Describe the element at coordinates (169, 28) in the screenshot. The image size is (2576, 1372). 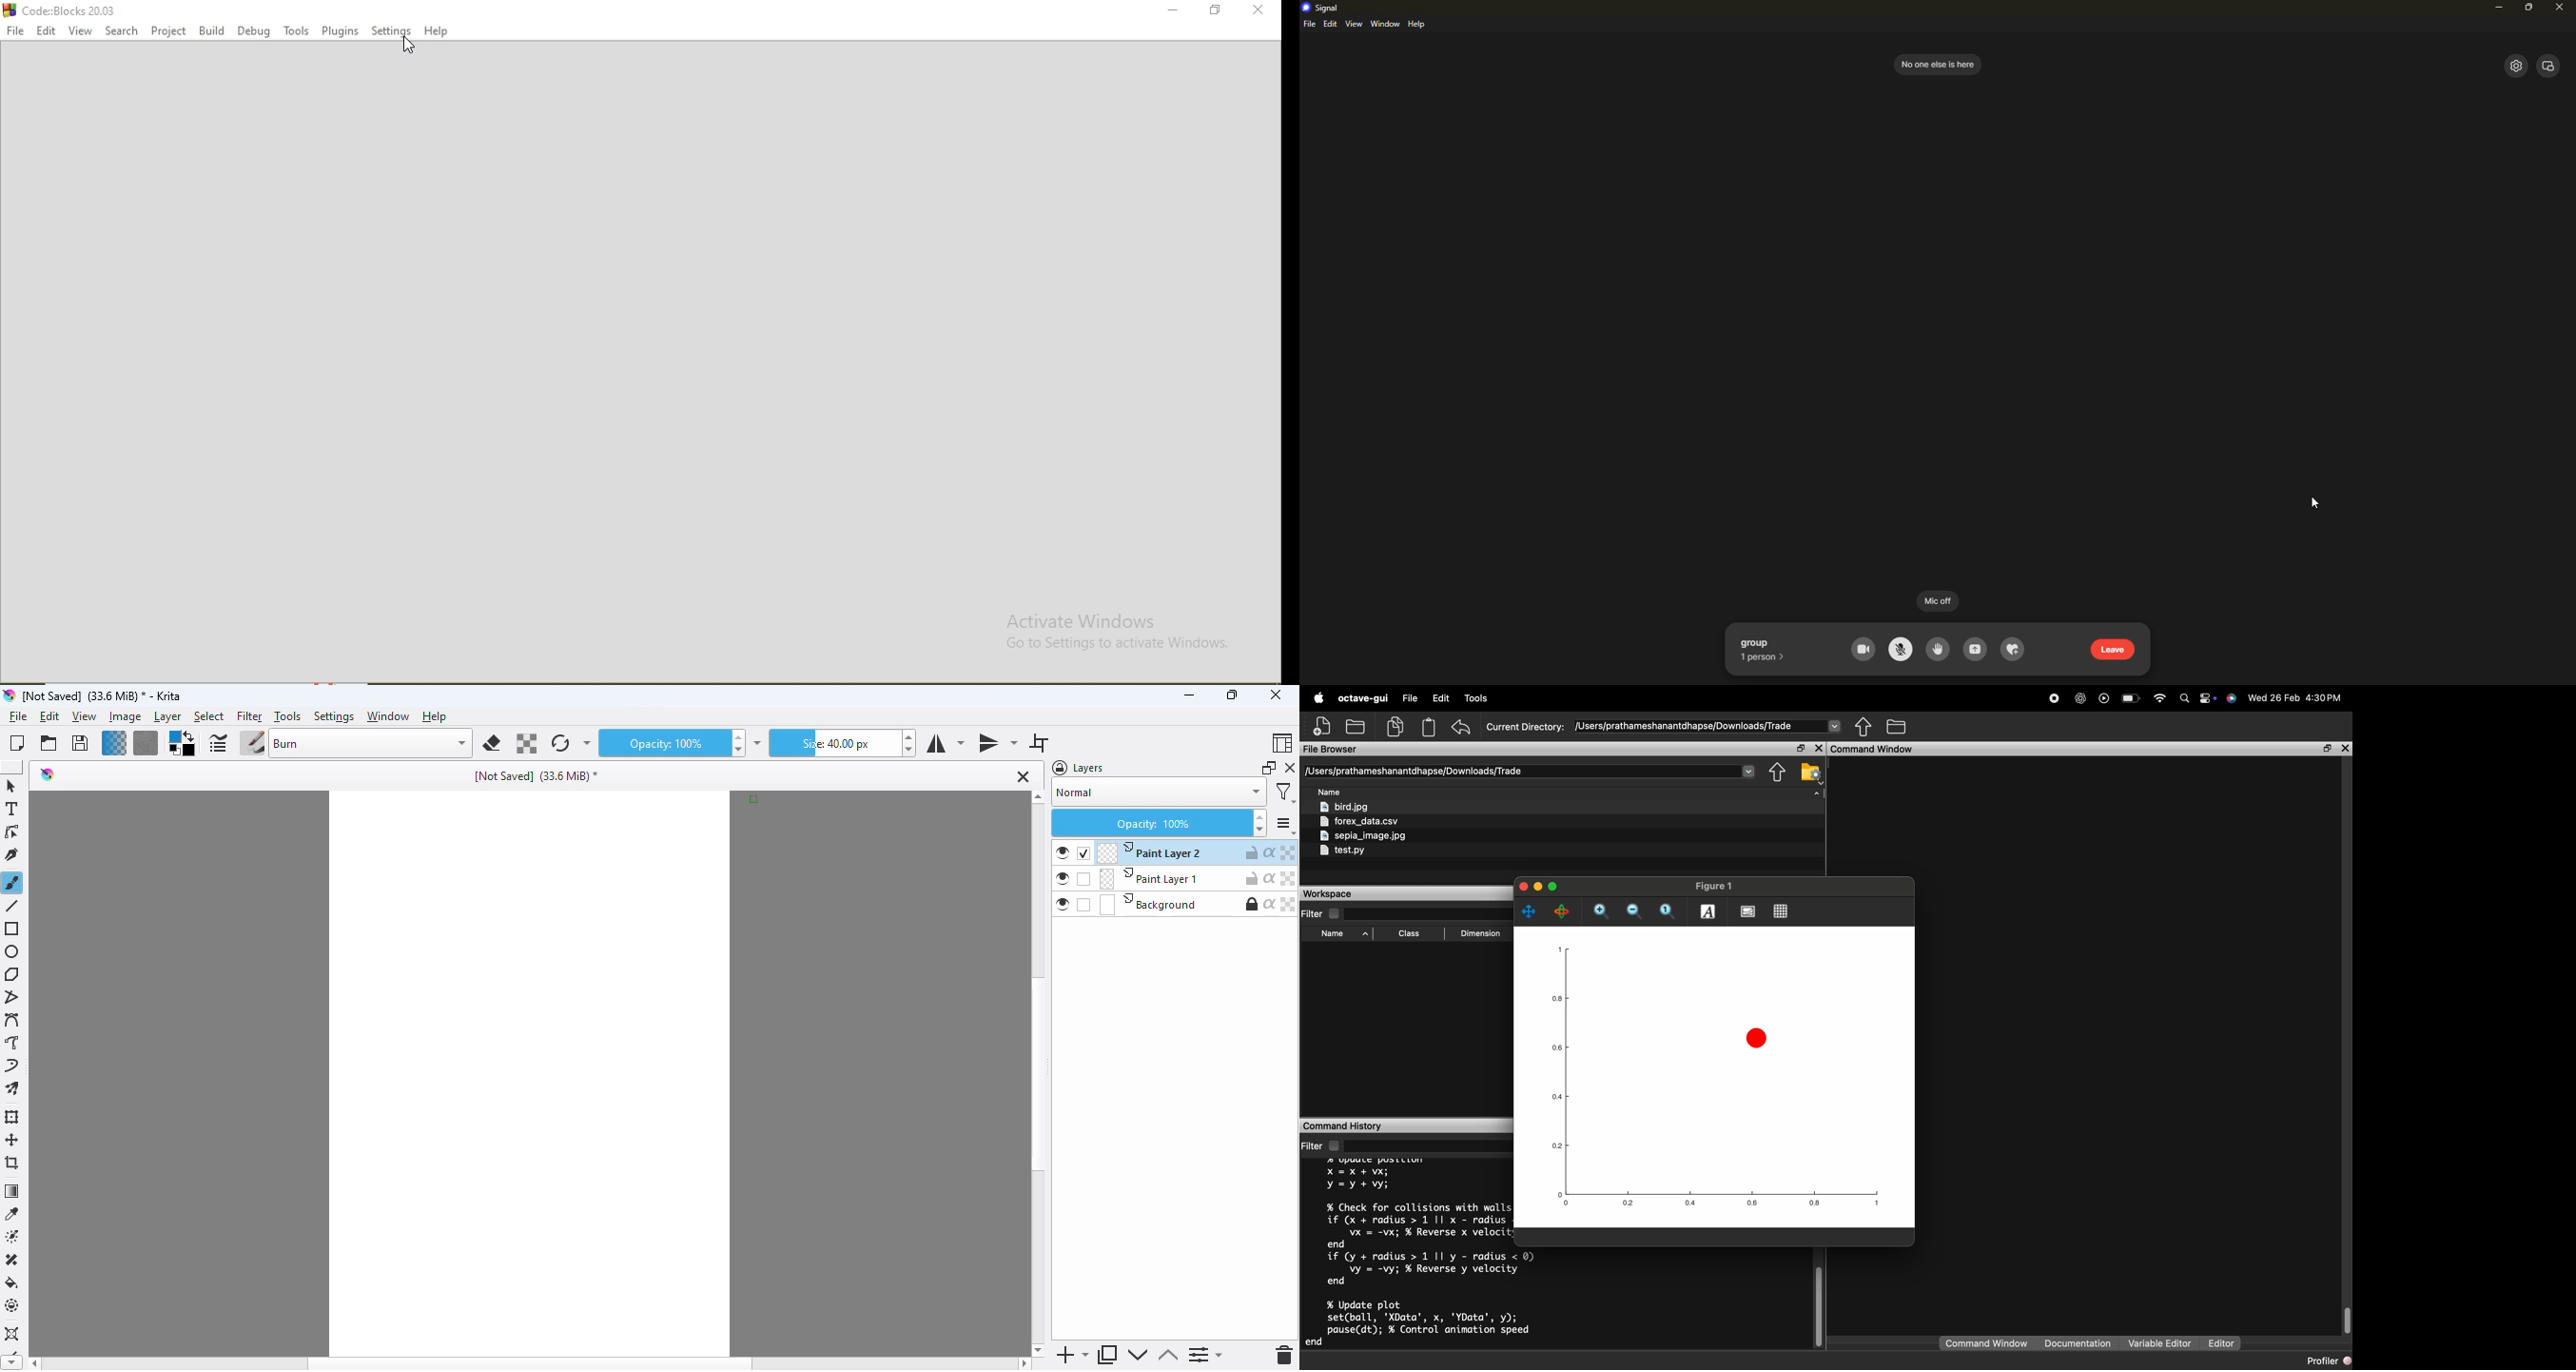
I see `Project ` at that location.